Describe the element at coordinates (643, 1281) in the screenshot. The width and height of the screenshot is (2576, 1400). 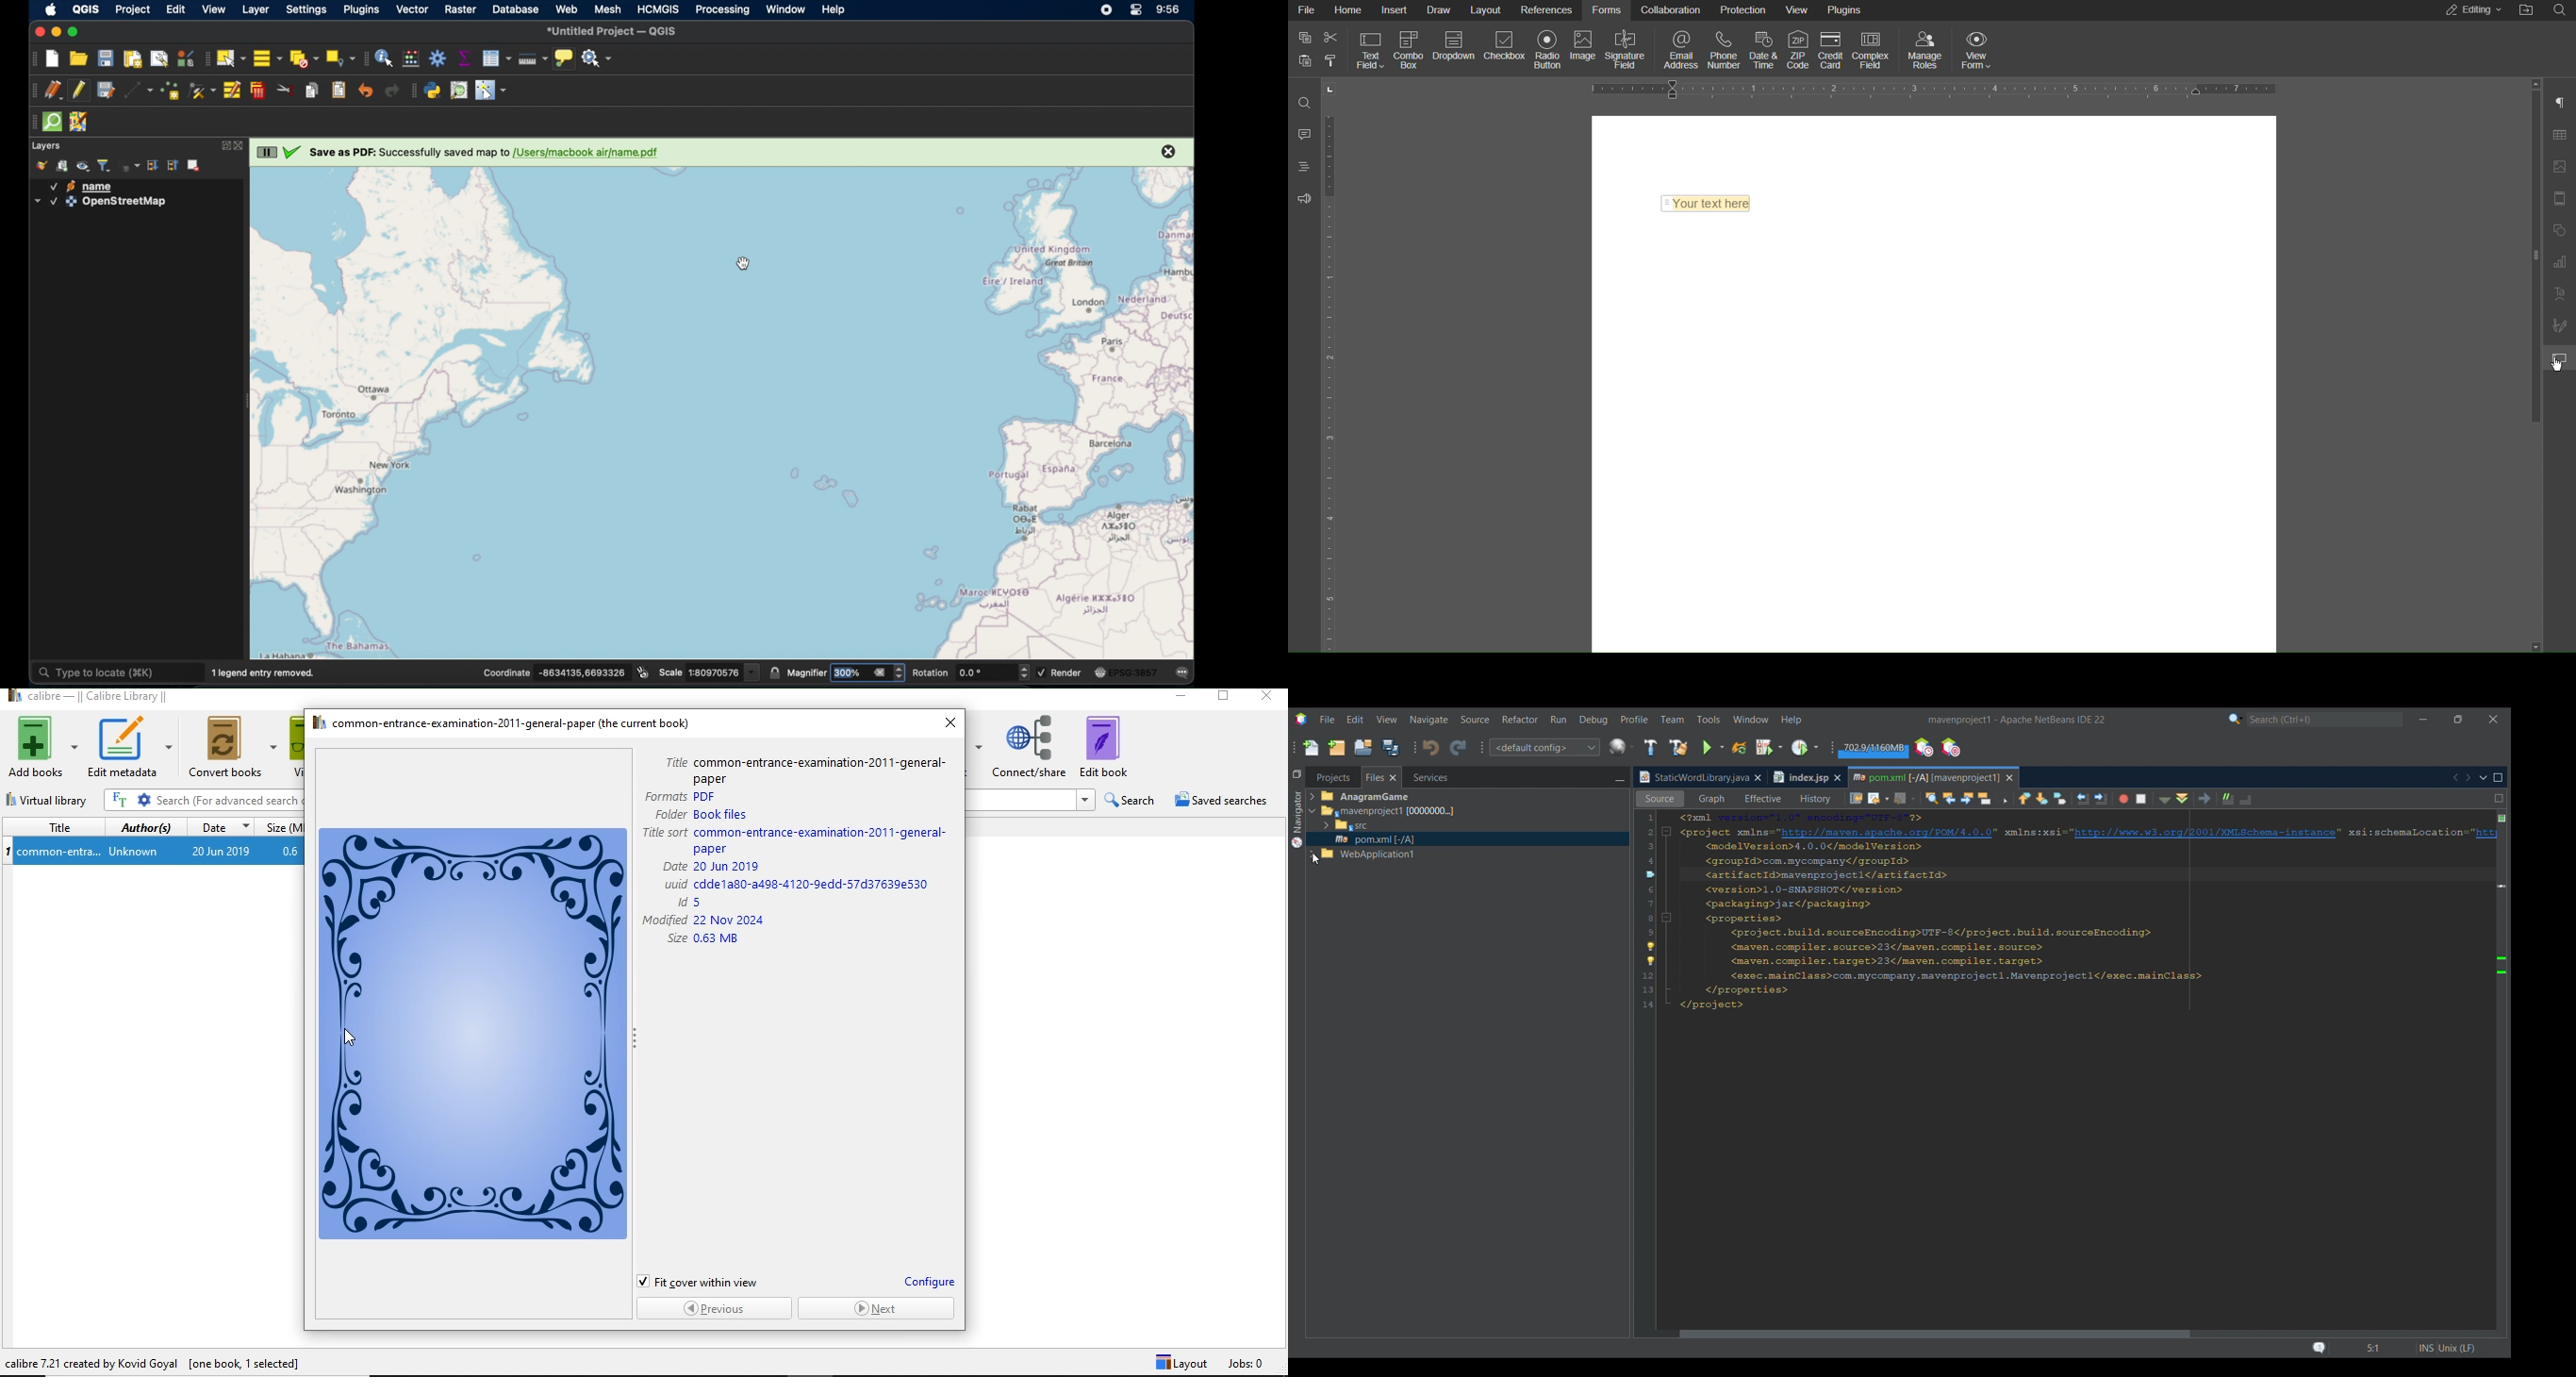
I see `Checkbox ` at that location.